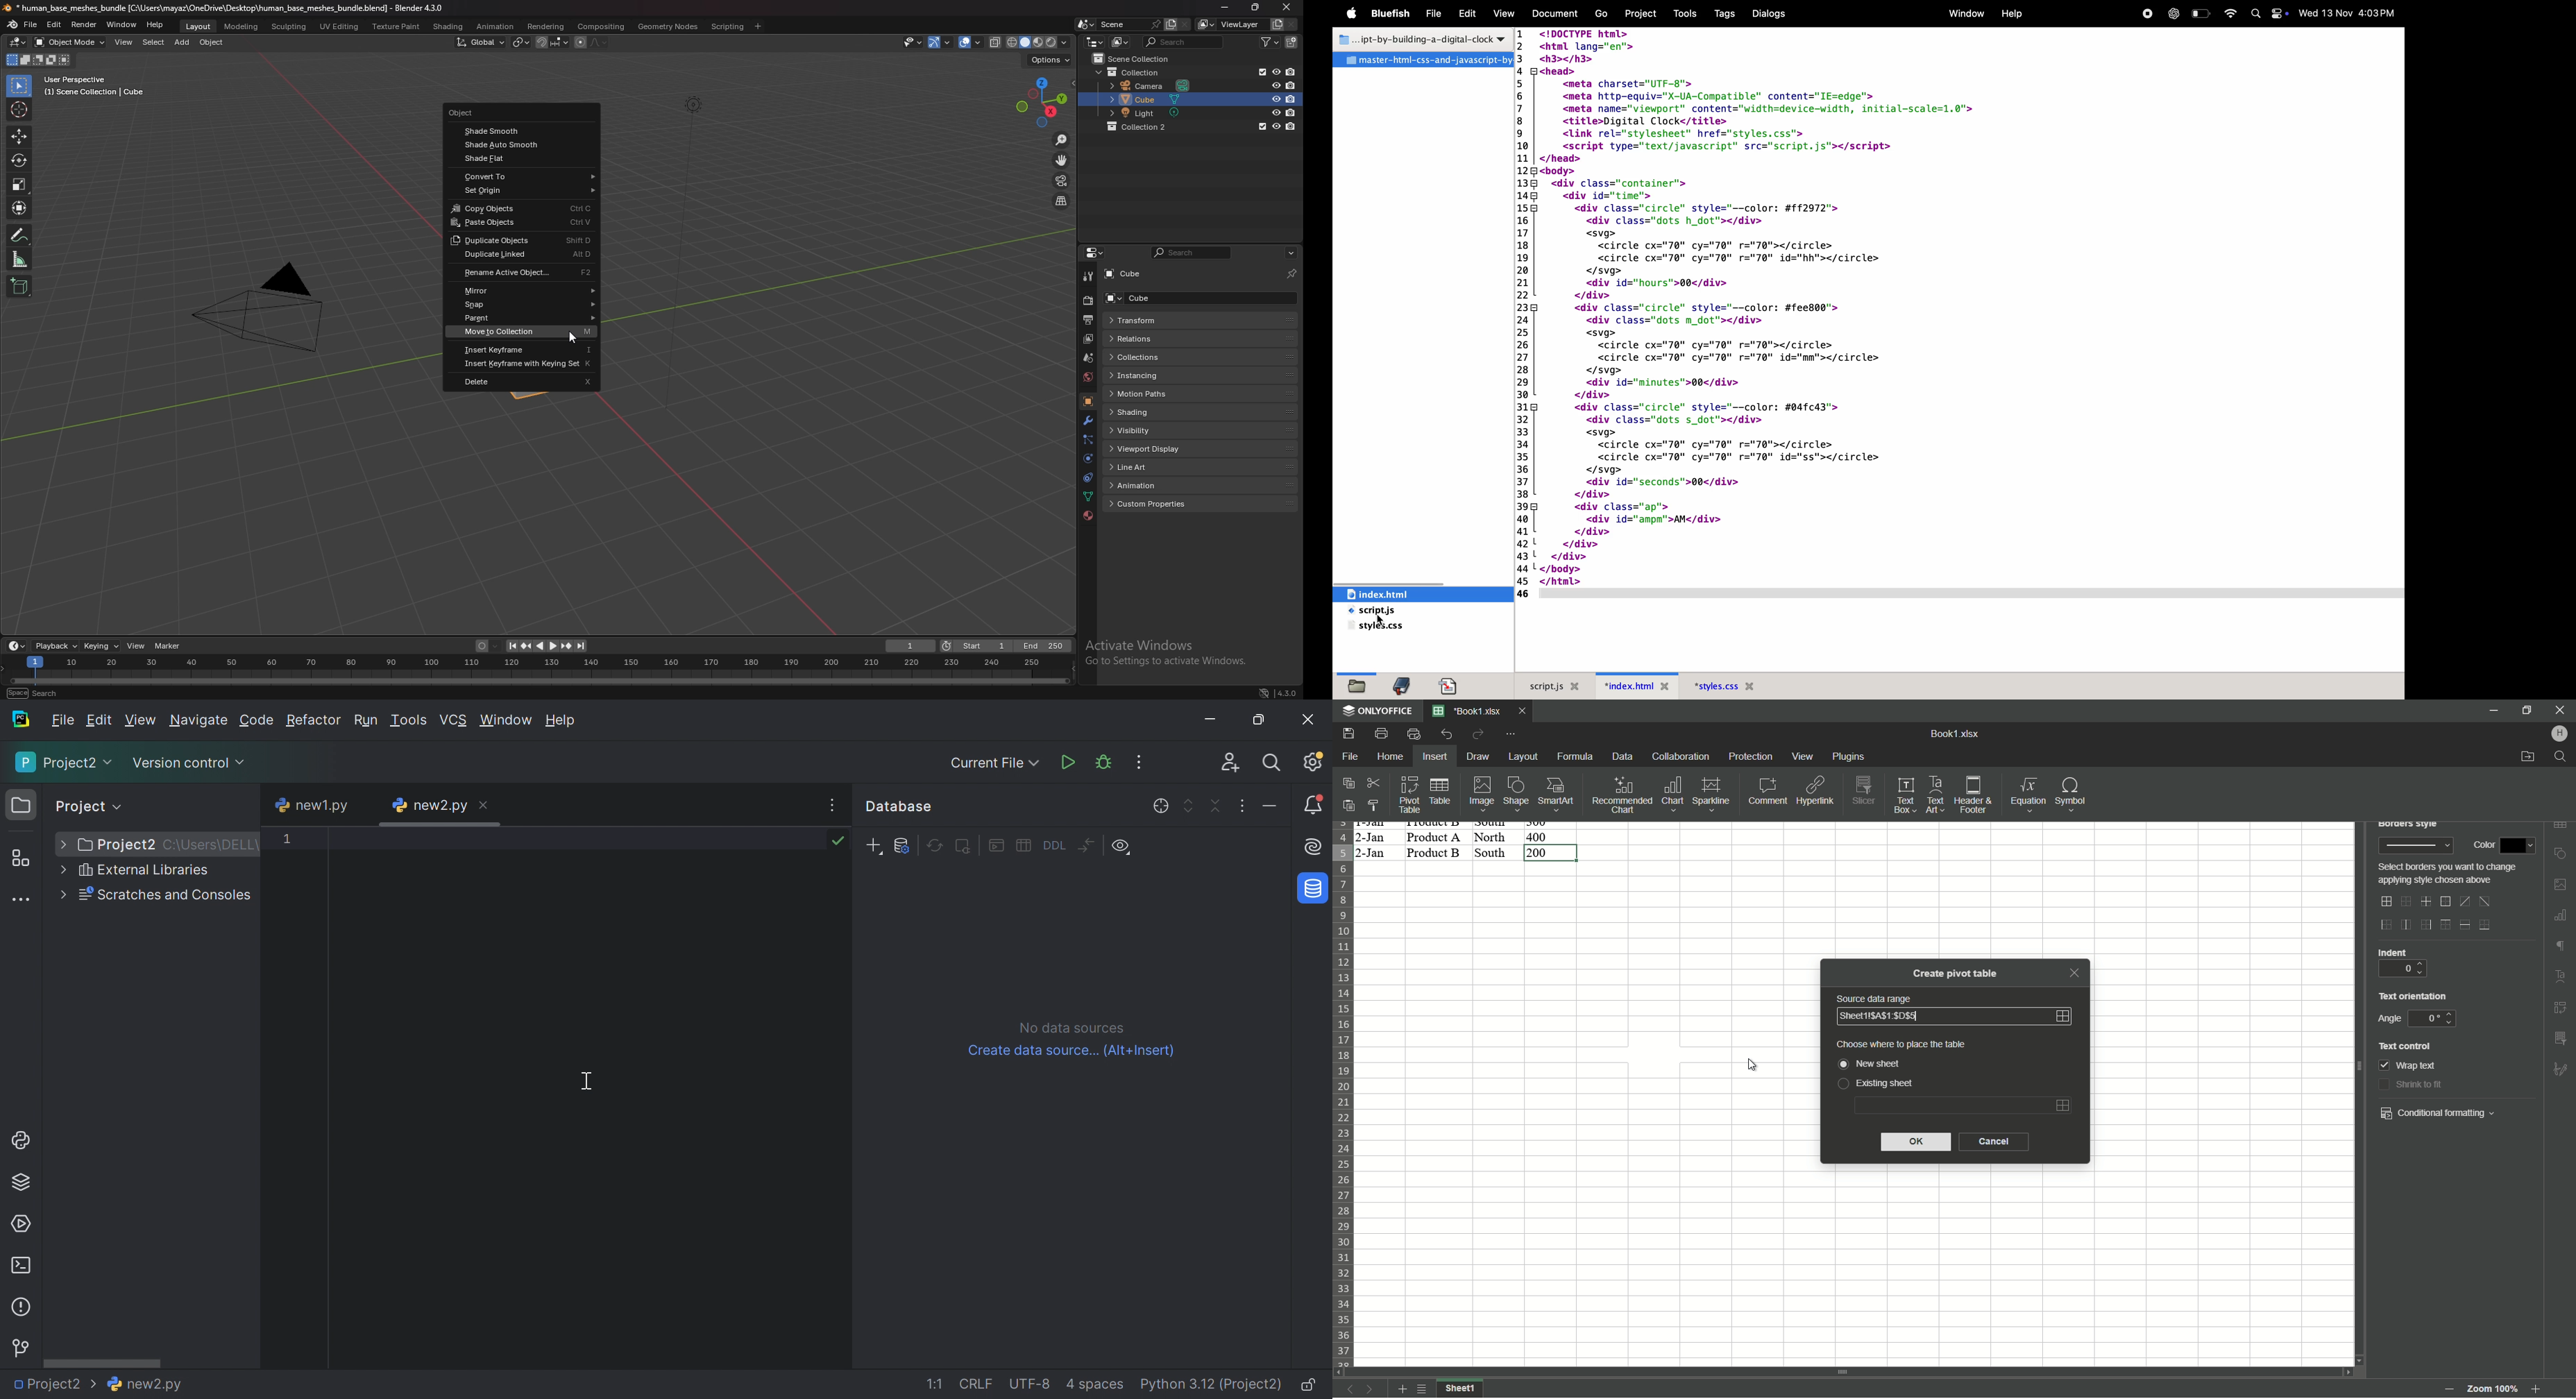 This screenshot has width=2576, height=1400. I want to click on Updates available. IDE and Project Settings, so click(1312, 763).